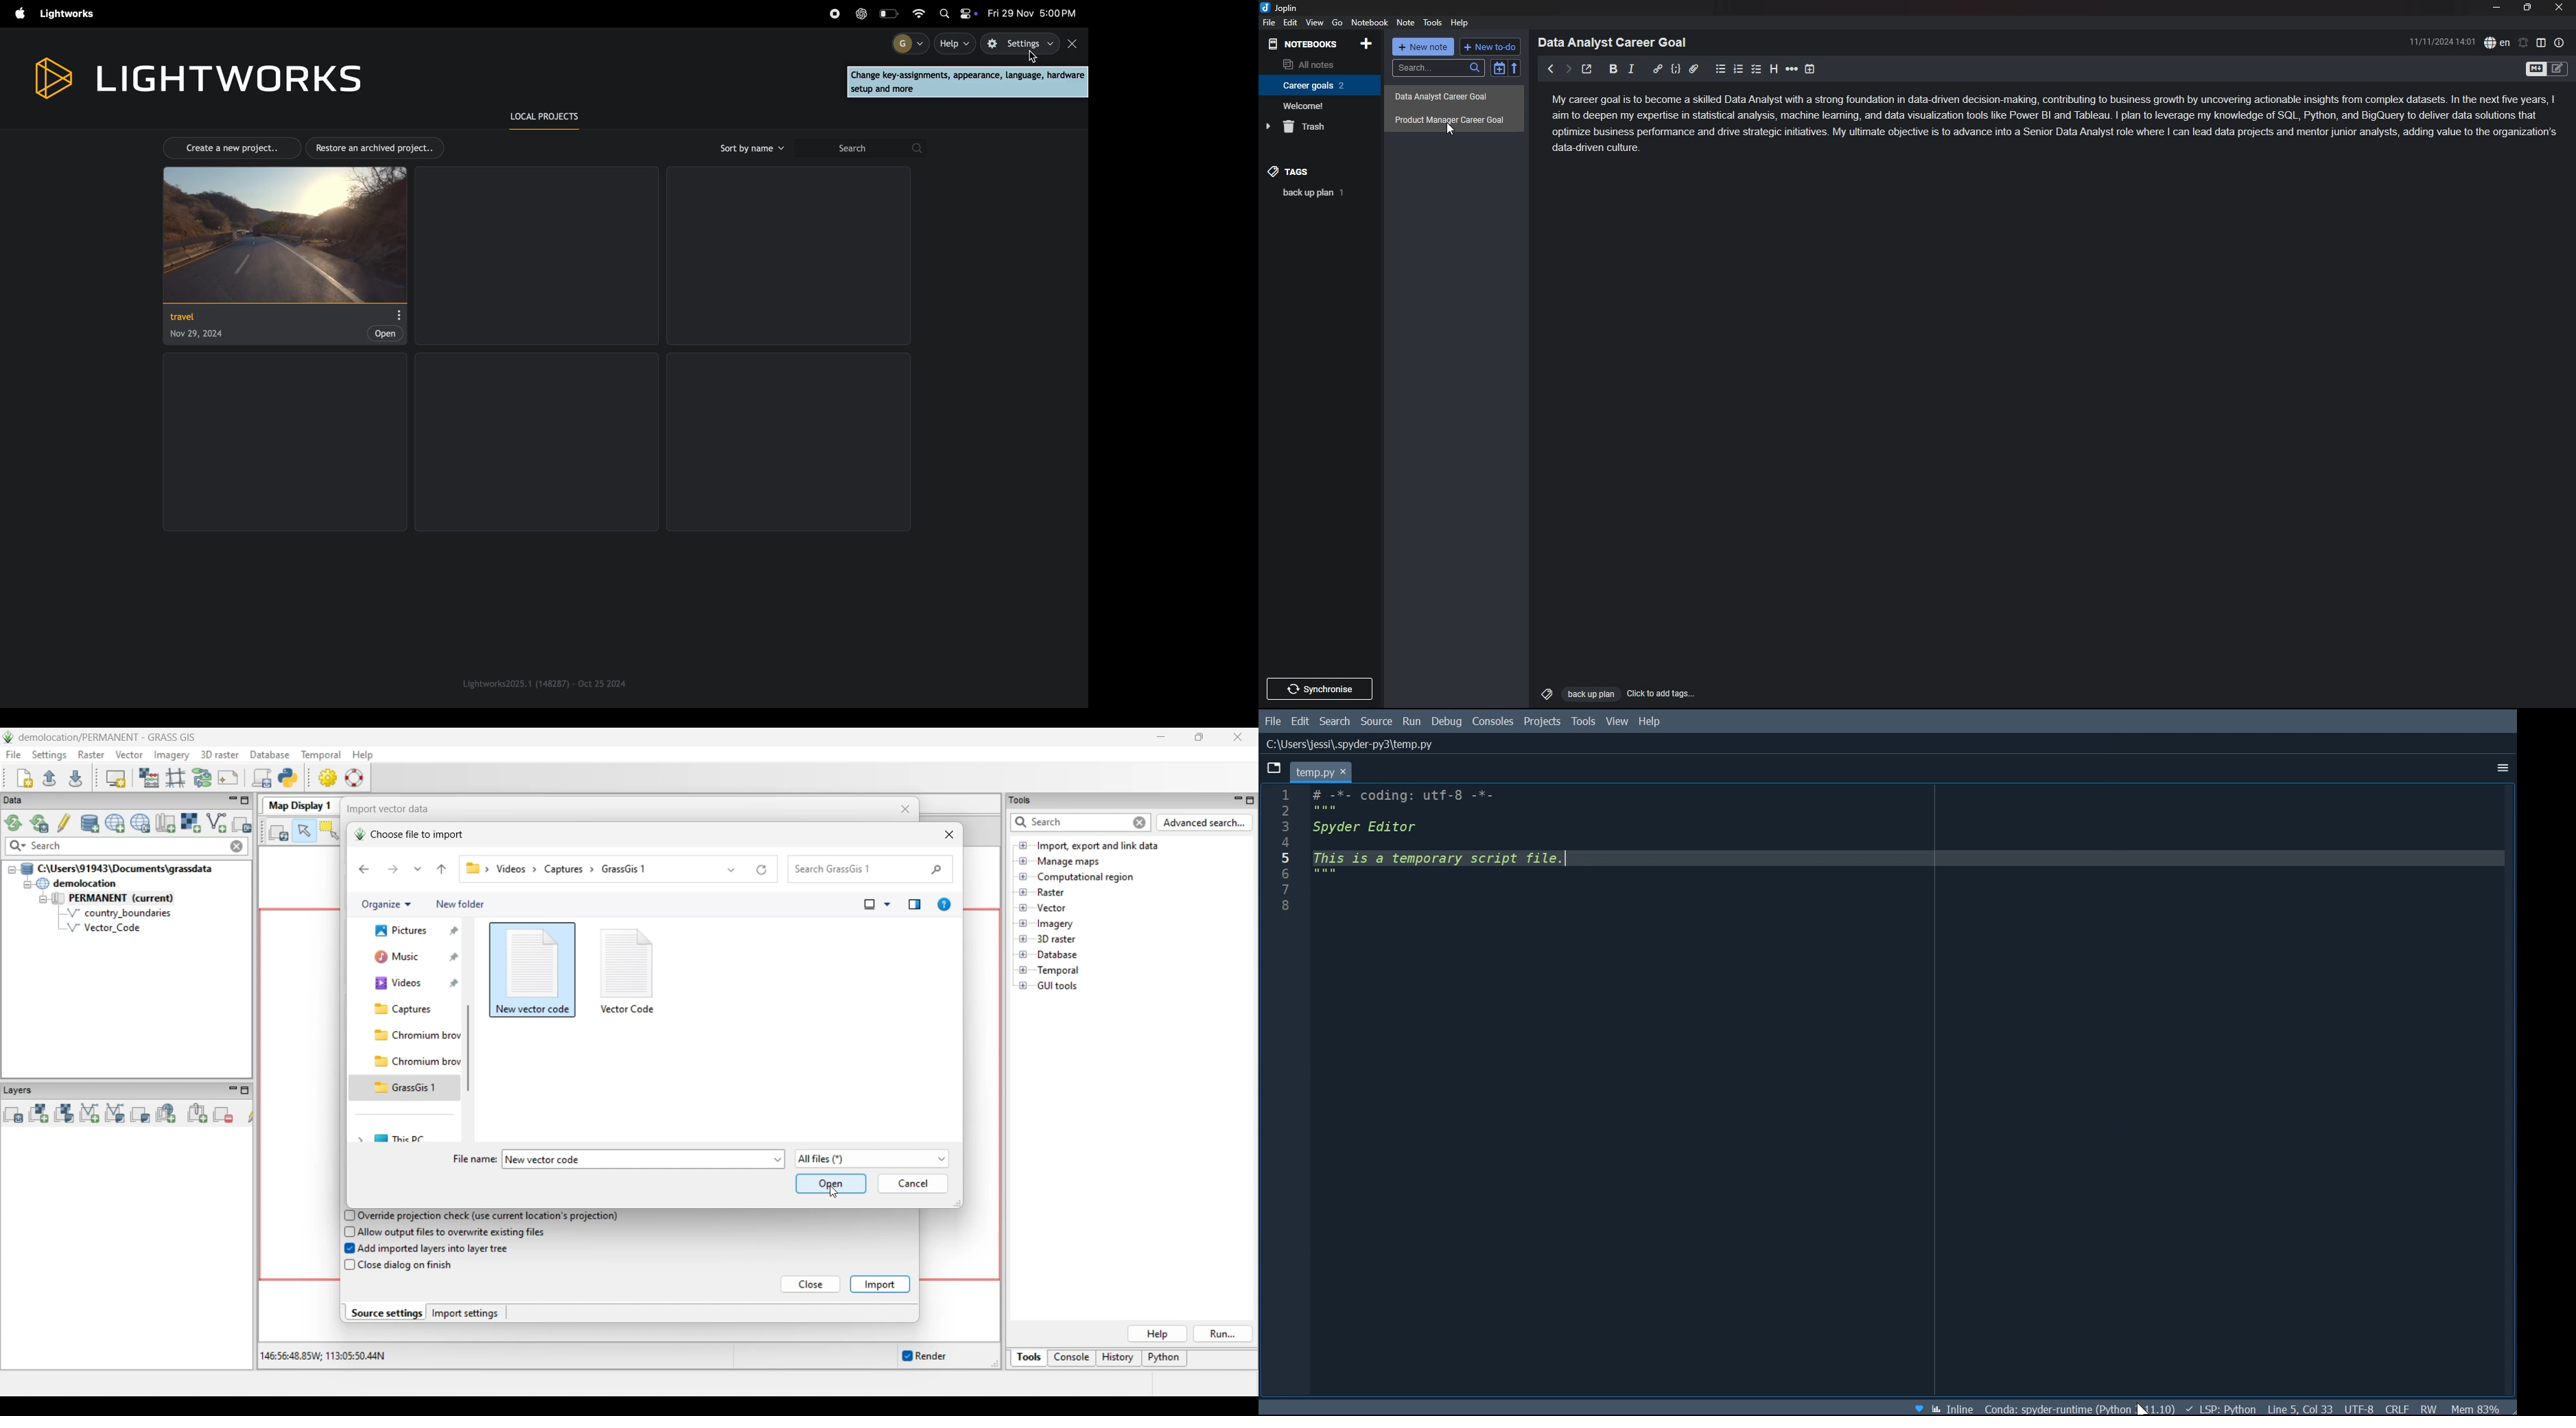 The image size is (2576, 1428). I want to click on profile, so click(907, 43).